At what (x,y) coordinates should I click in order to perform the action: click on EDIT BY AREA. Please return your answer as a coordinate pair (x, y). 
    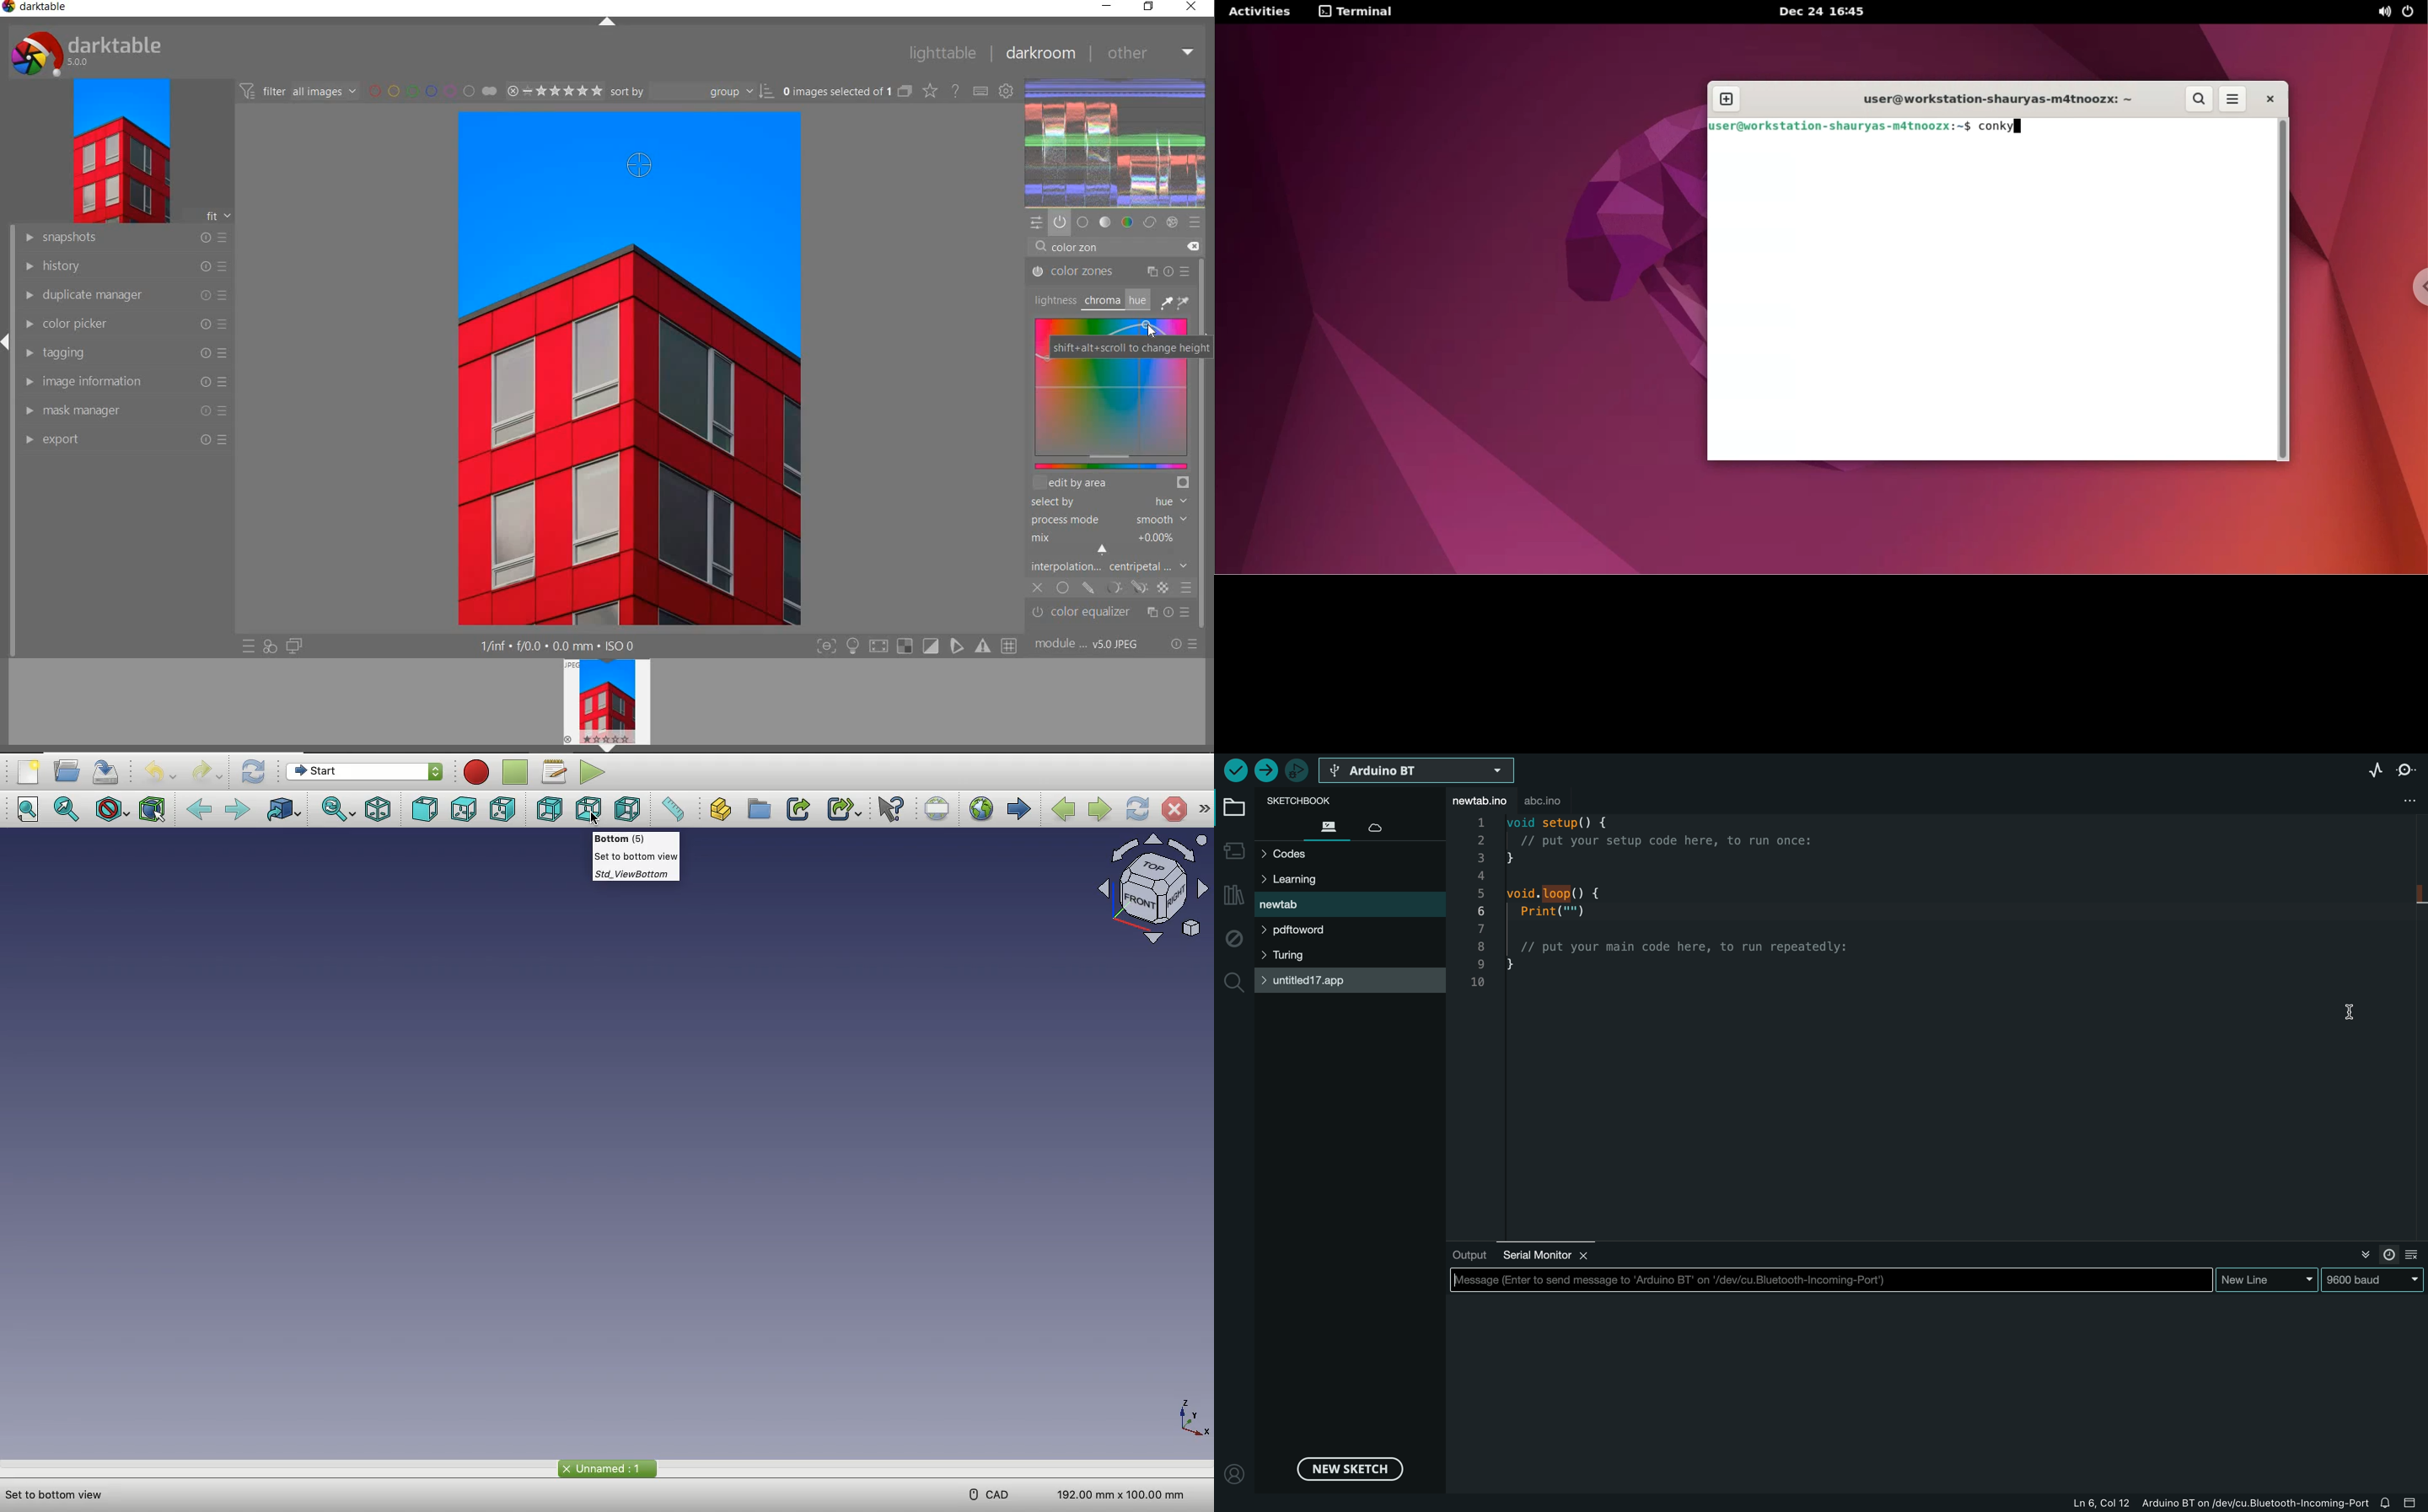
    Looking at the image, I should click on (1111, 484).